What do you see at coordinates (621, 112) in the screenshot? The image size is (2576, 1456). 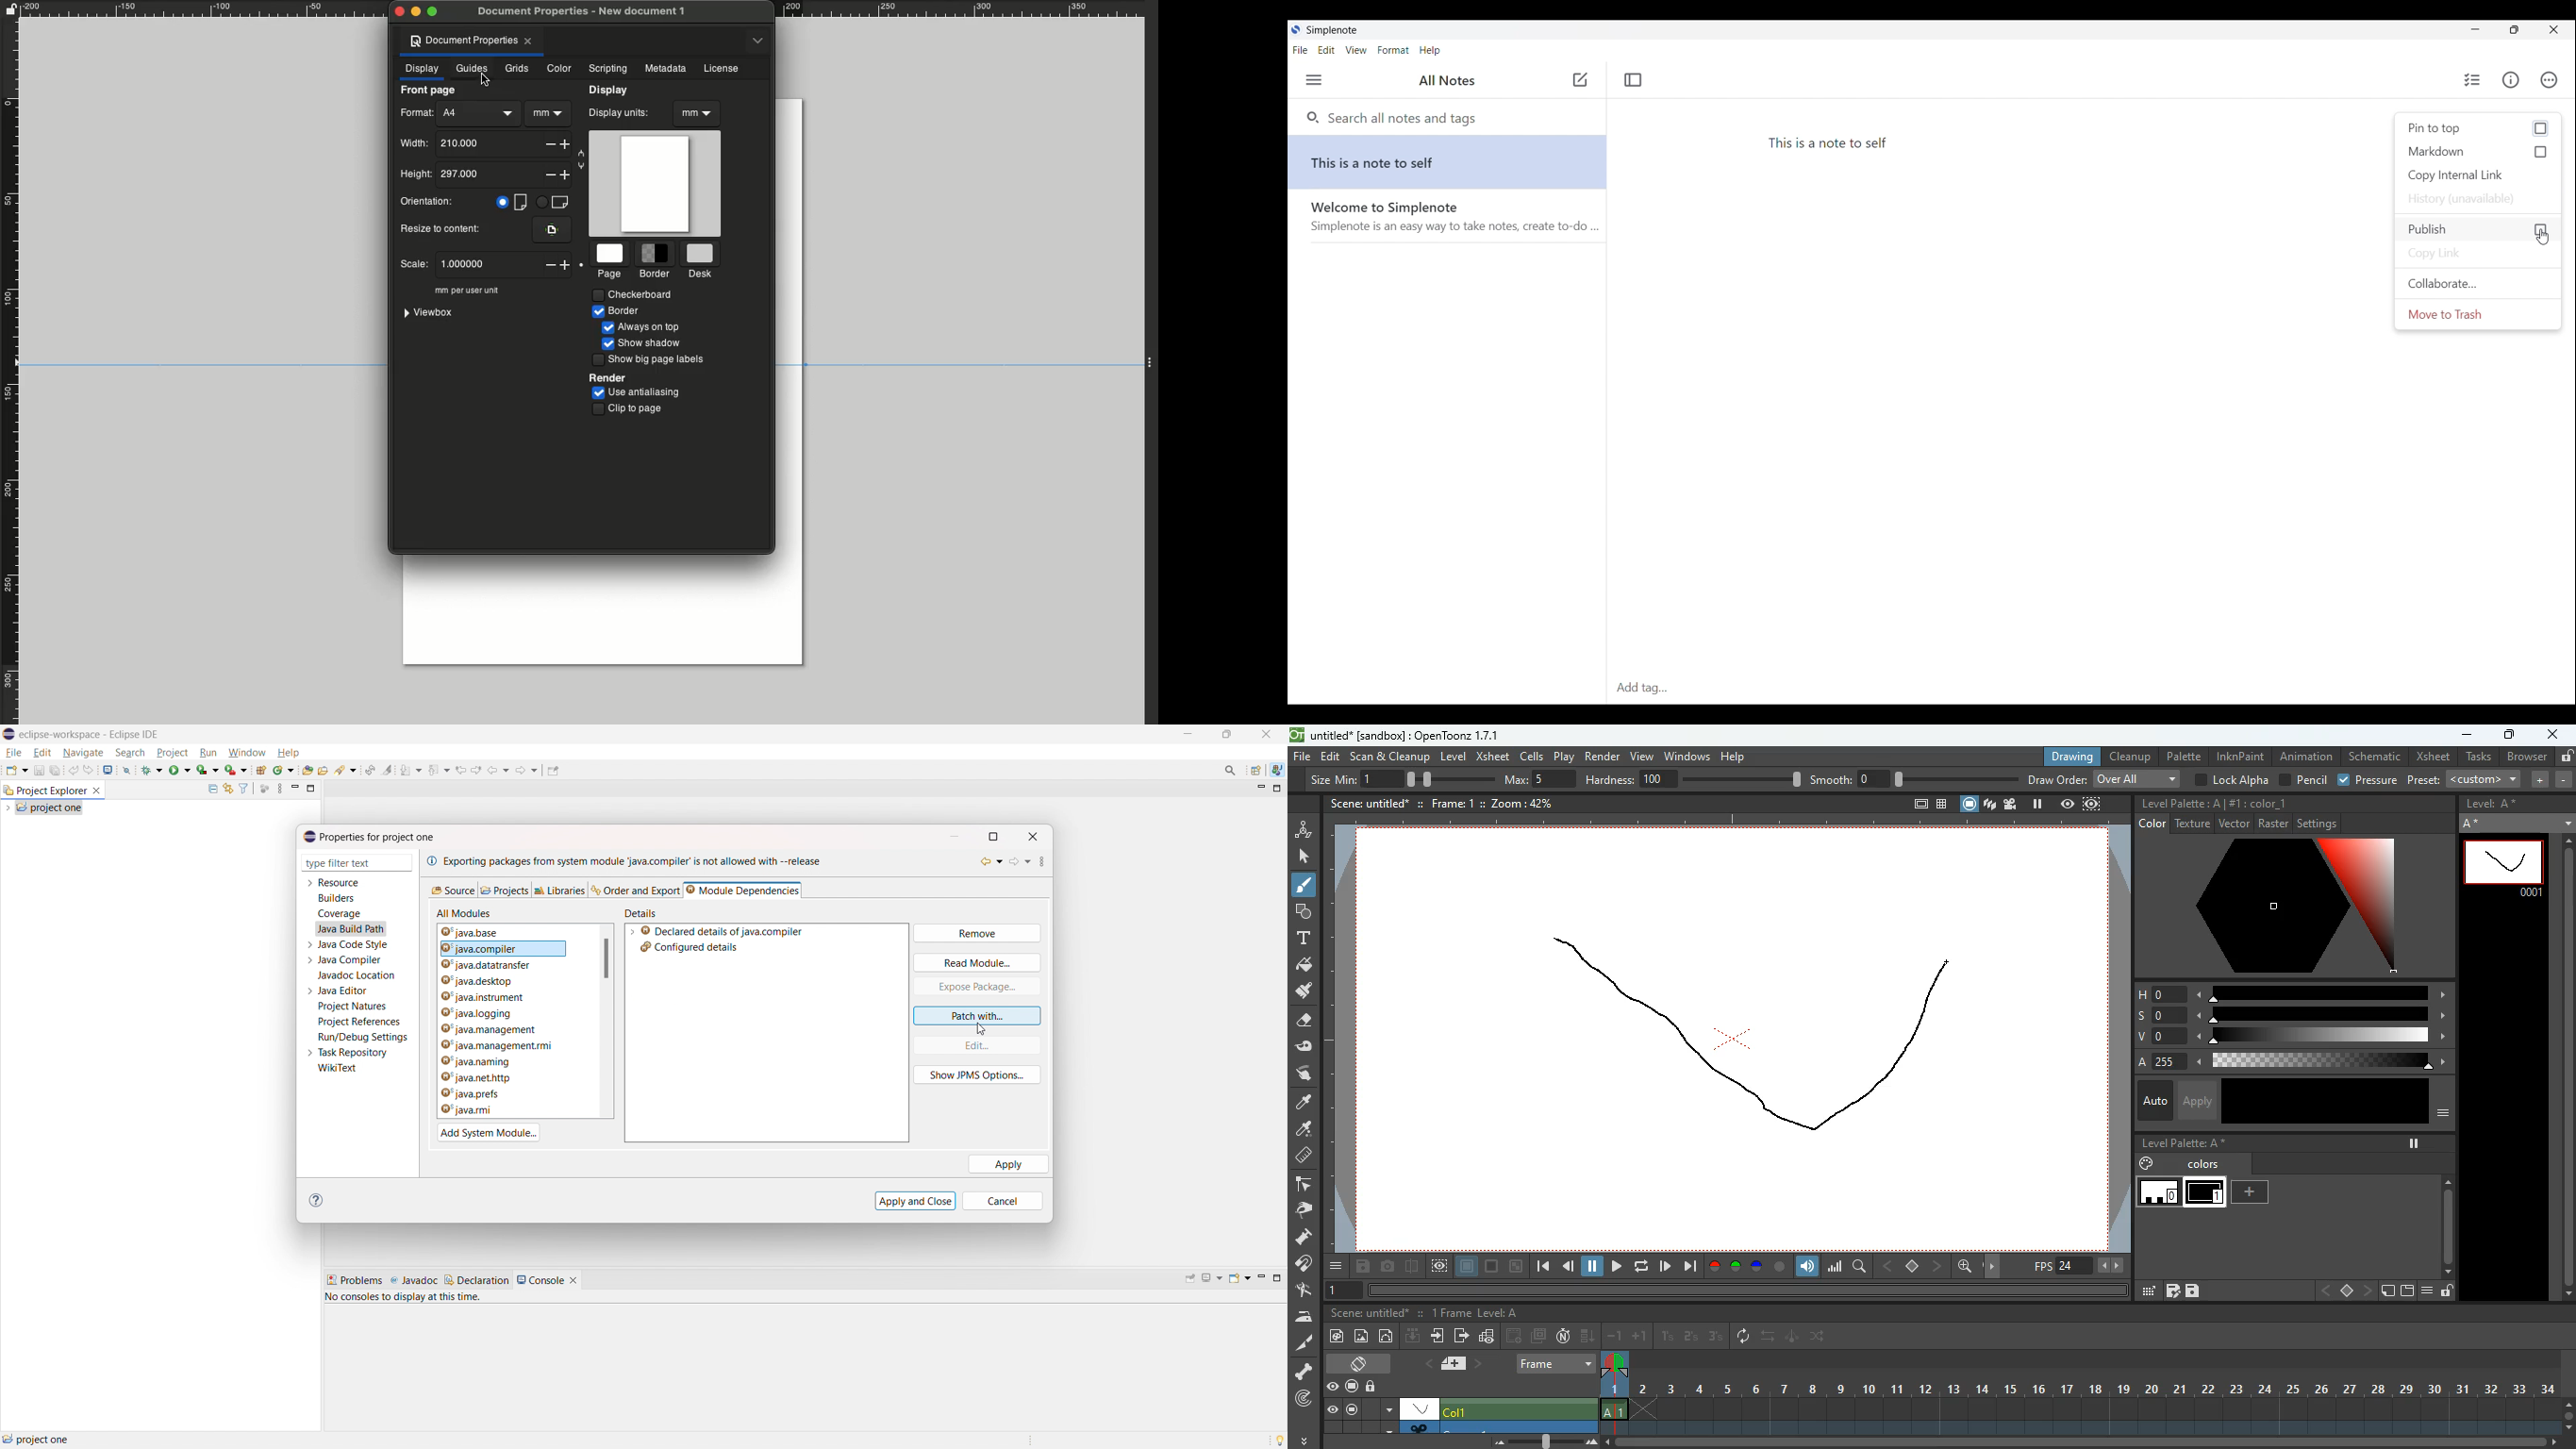 I see `Display units` at bounding box center [621, 112].